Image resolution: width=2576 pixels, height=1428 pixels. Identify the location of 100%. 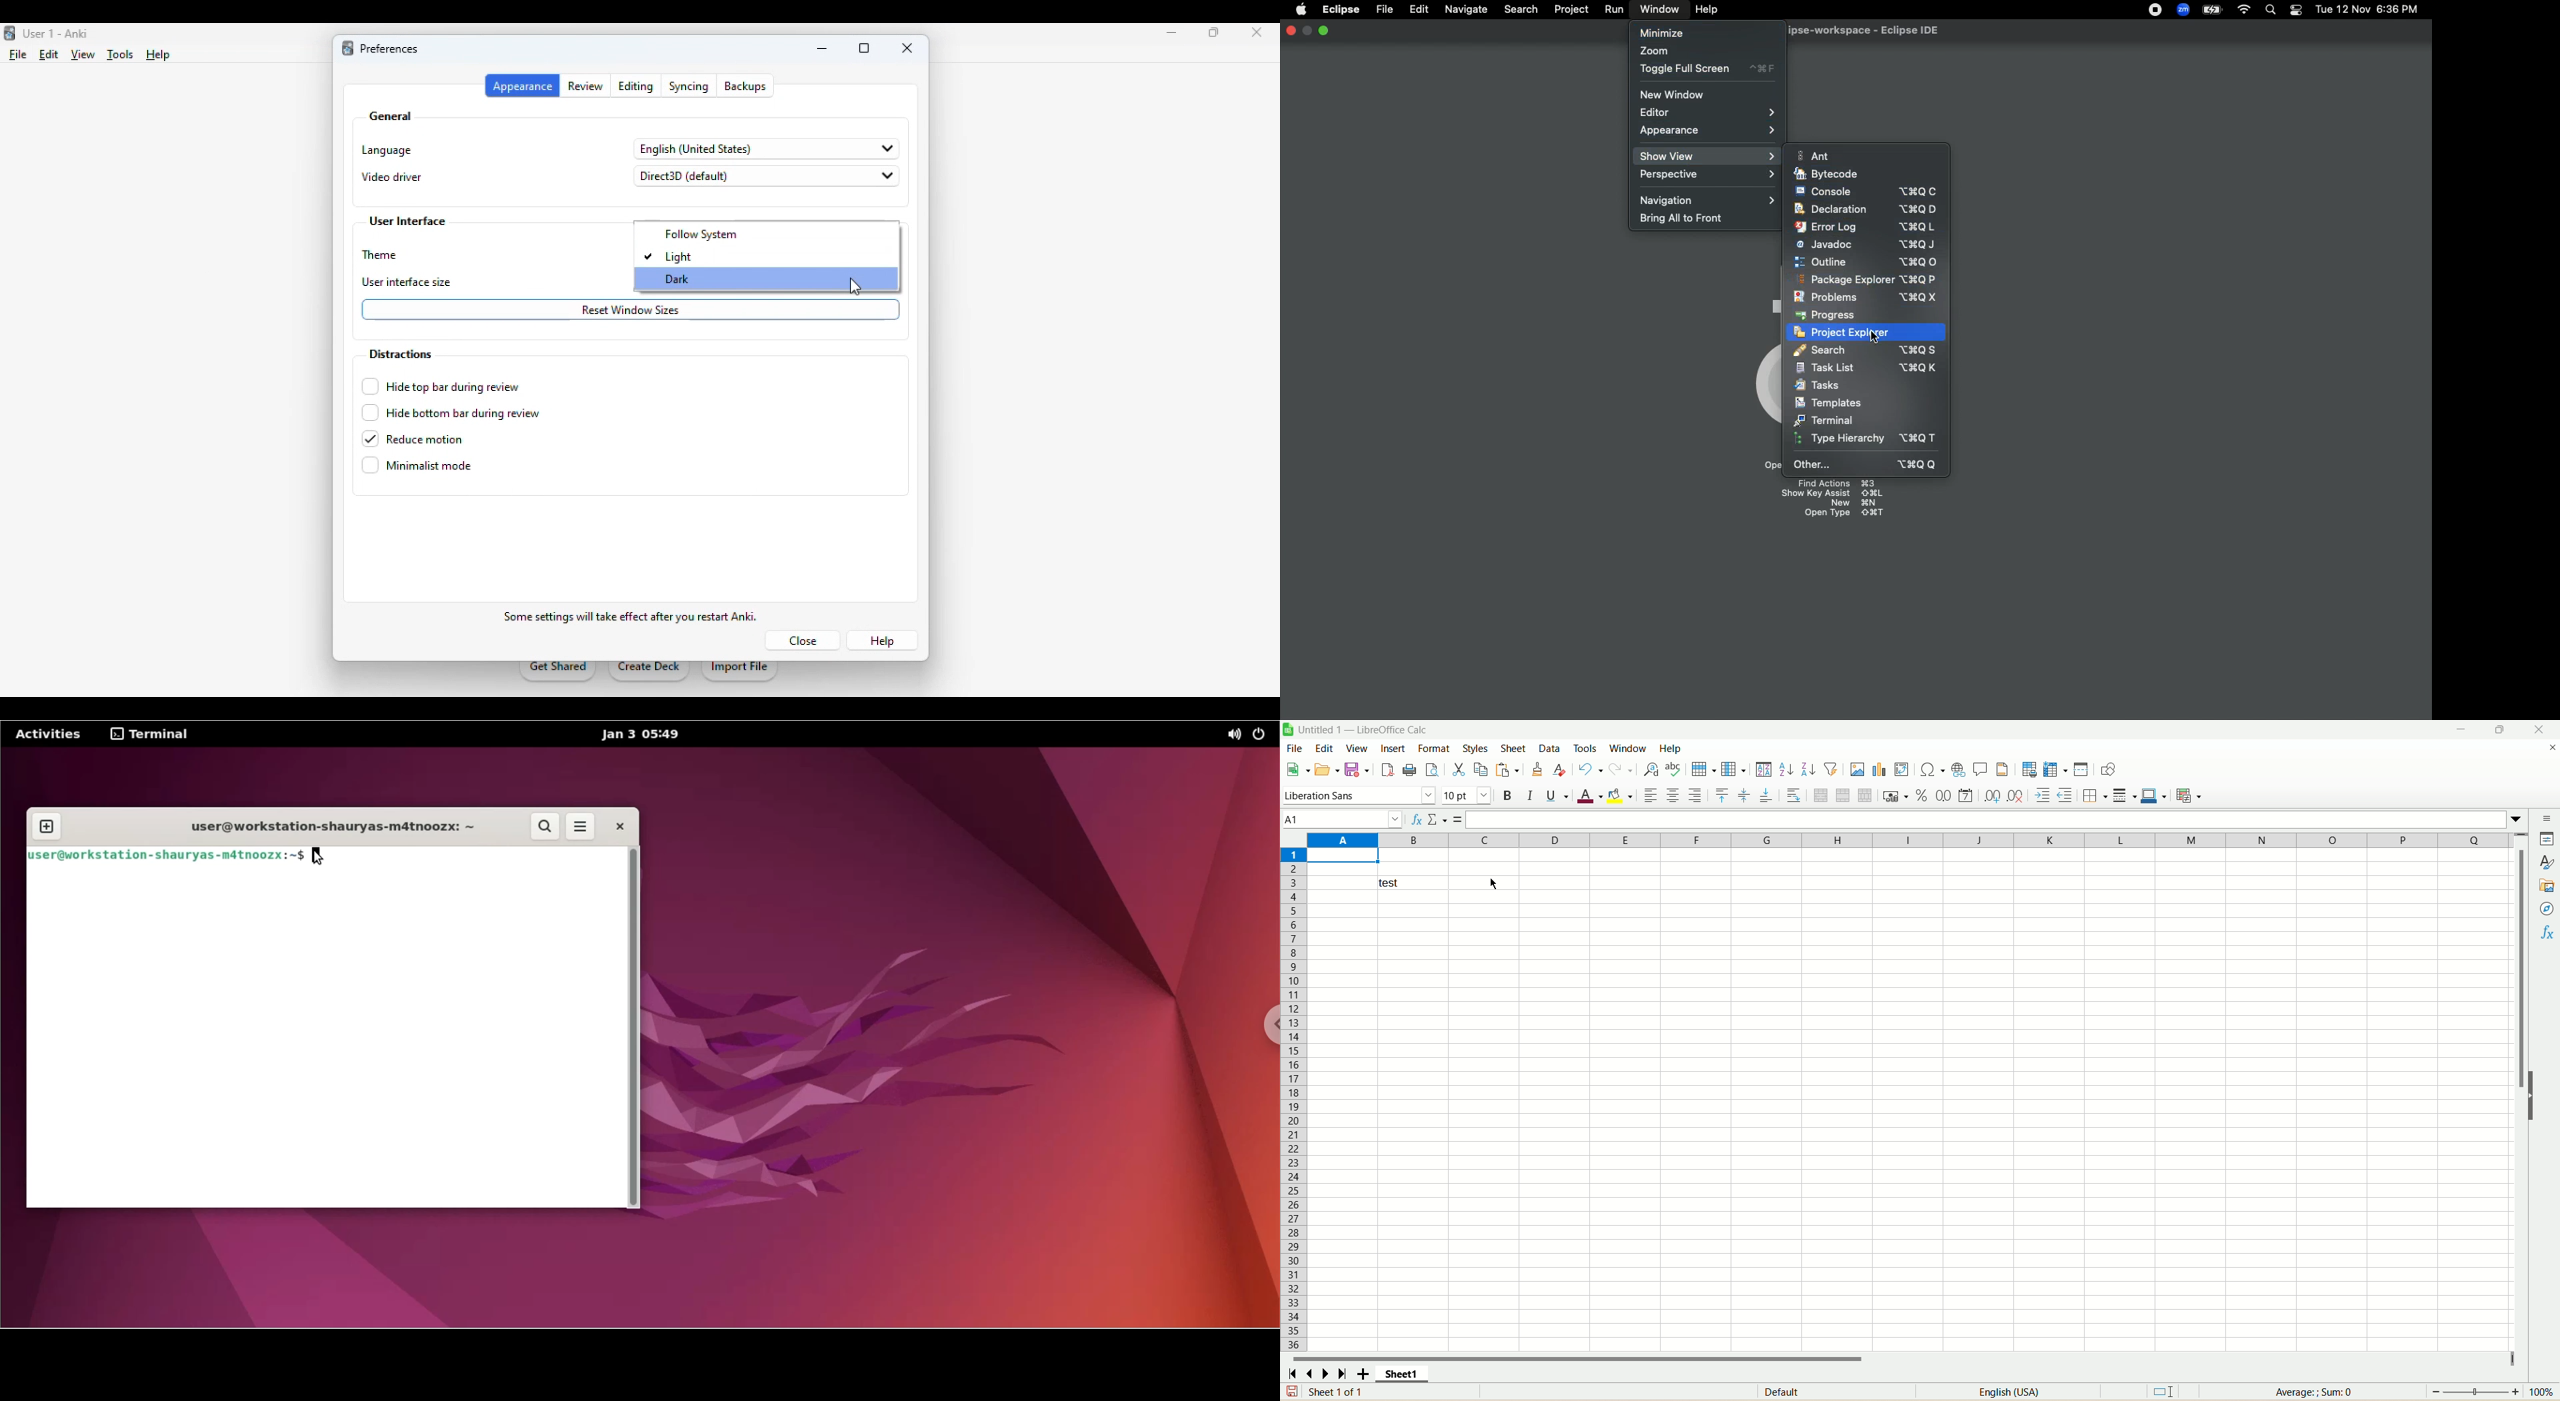
(2541, 1392).